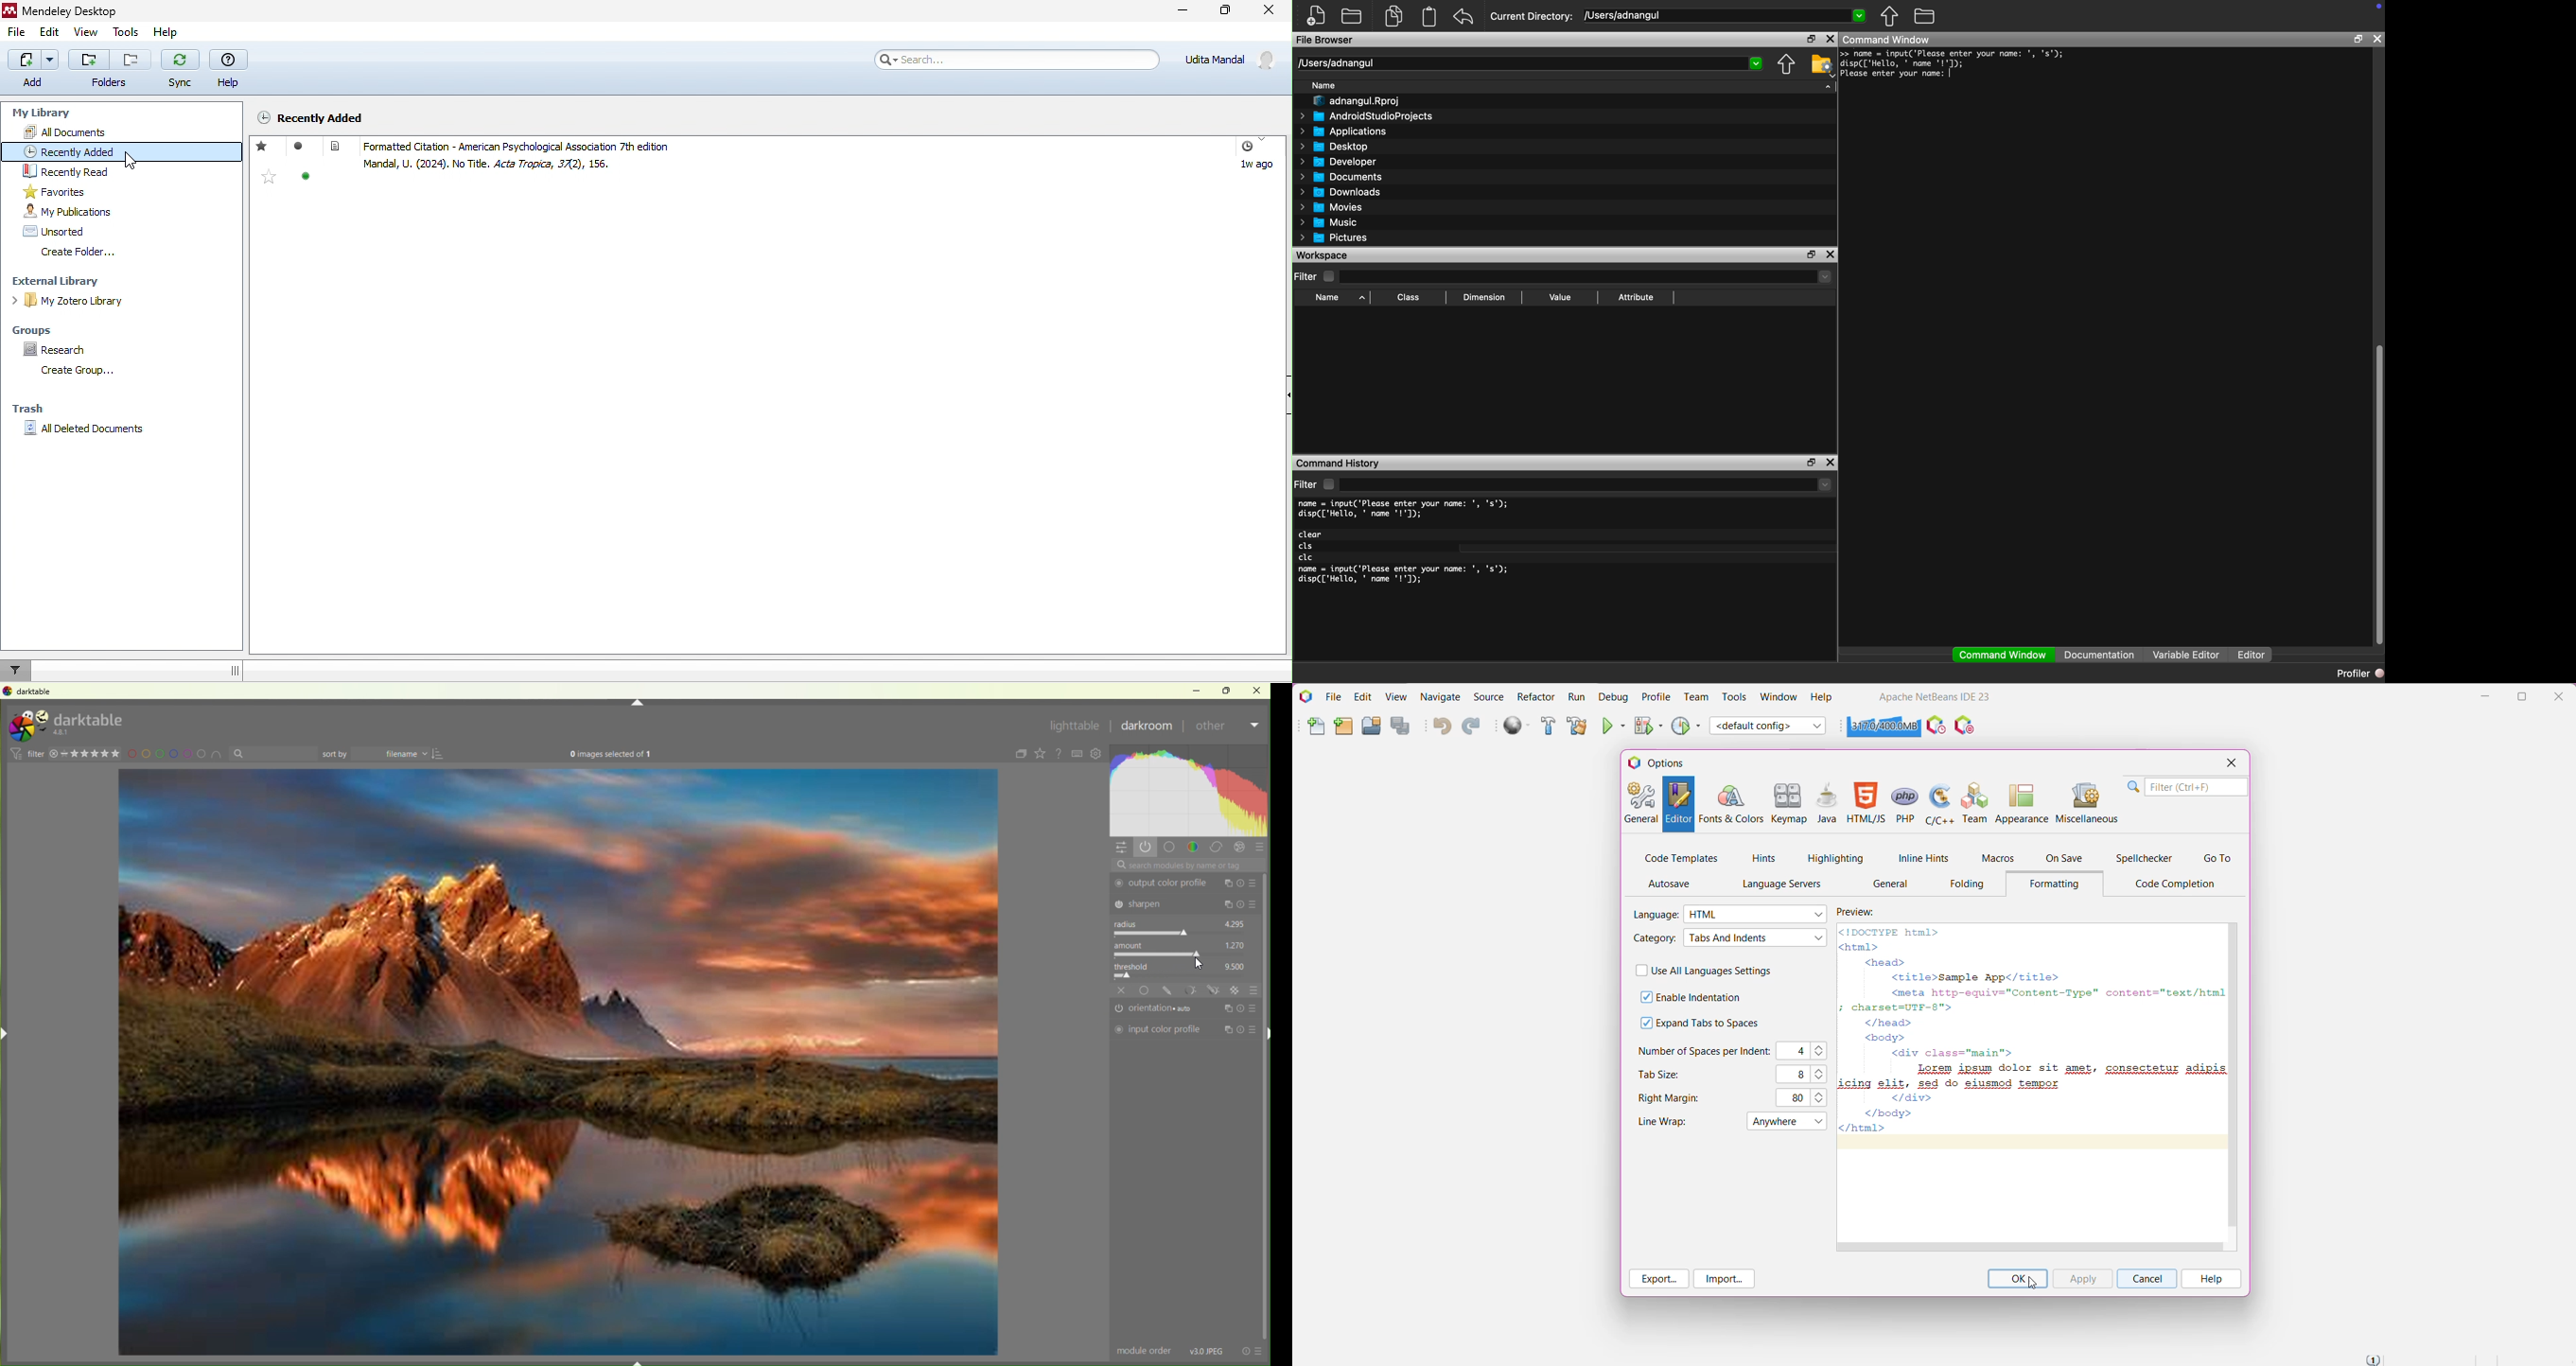 The image size is (2576, 1372). I want to click on drop down, so click(1819, 1124).